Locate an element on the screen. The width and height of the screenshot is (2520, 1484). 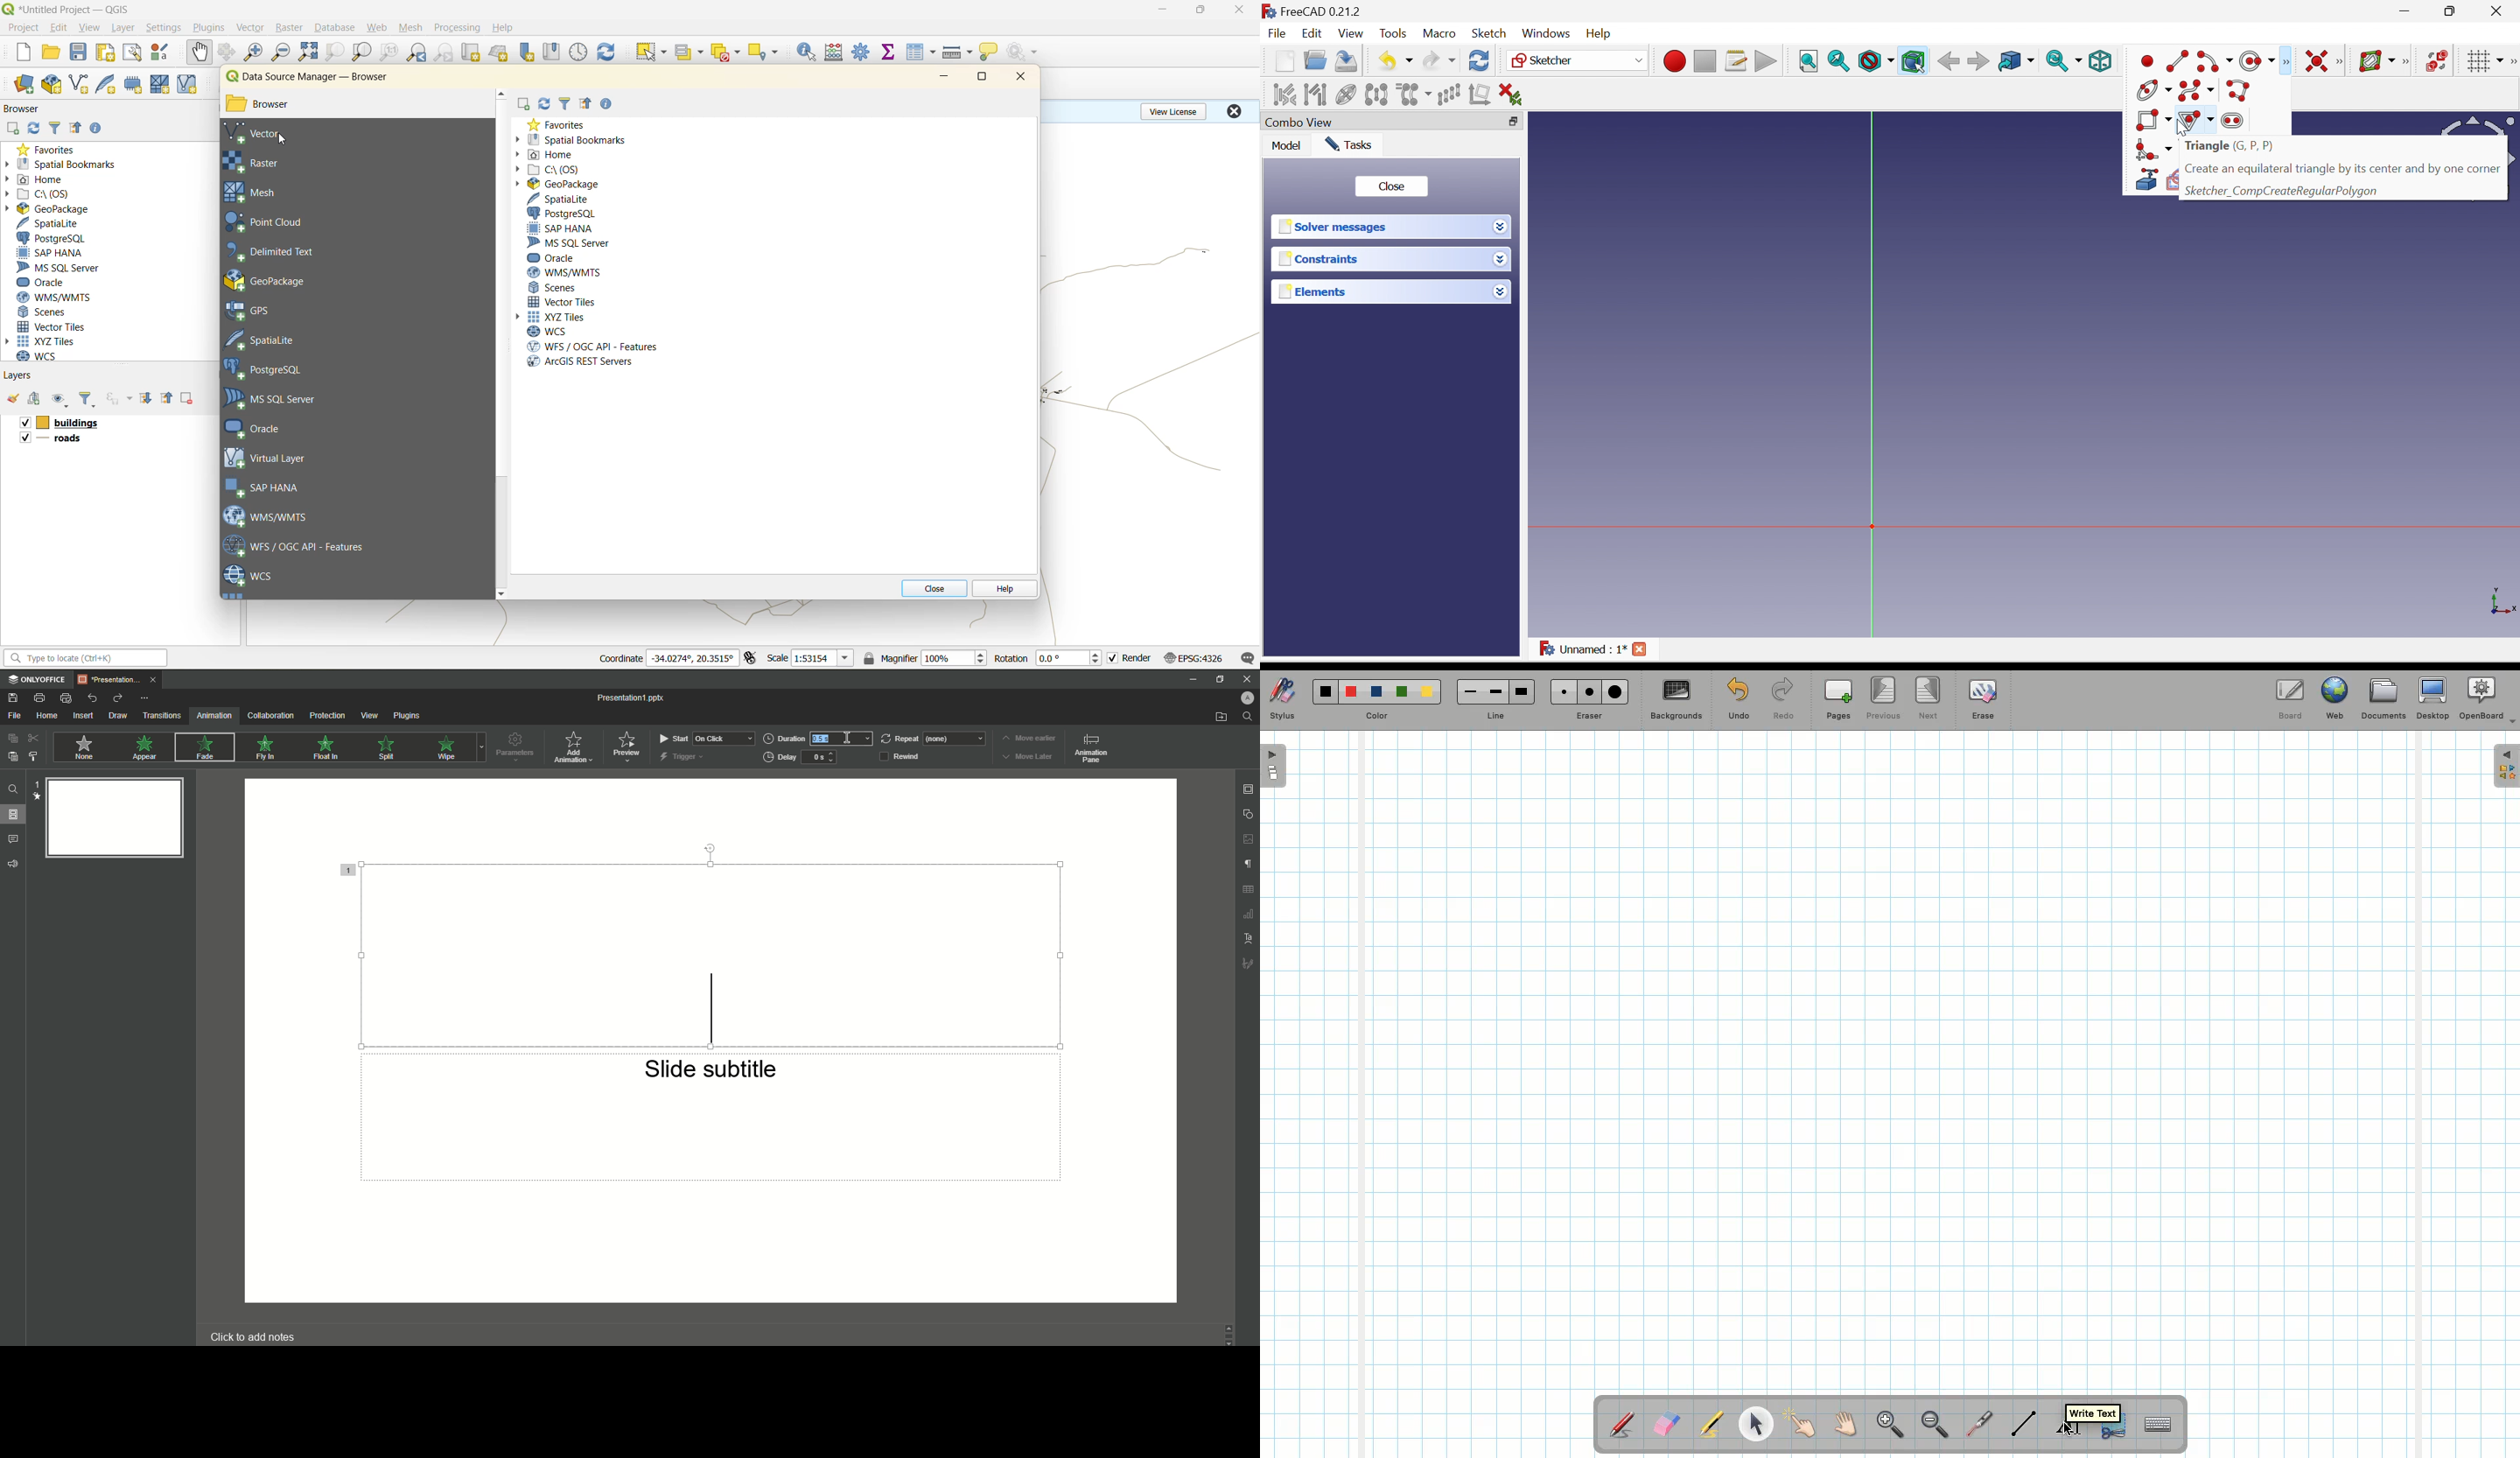
print layout is located at coordinates (108, 54).